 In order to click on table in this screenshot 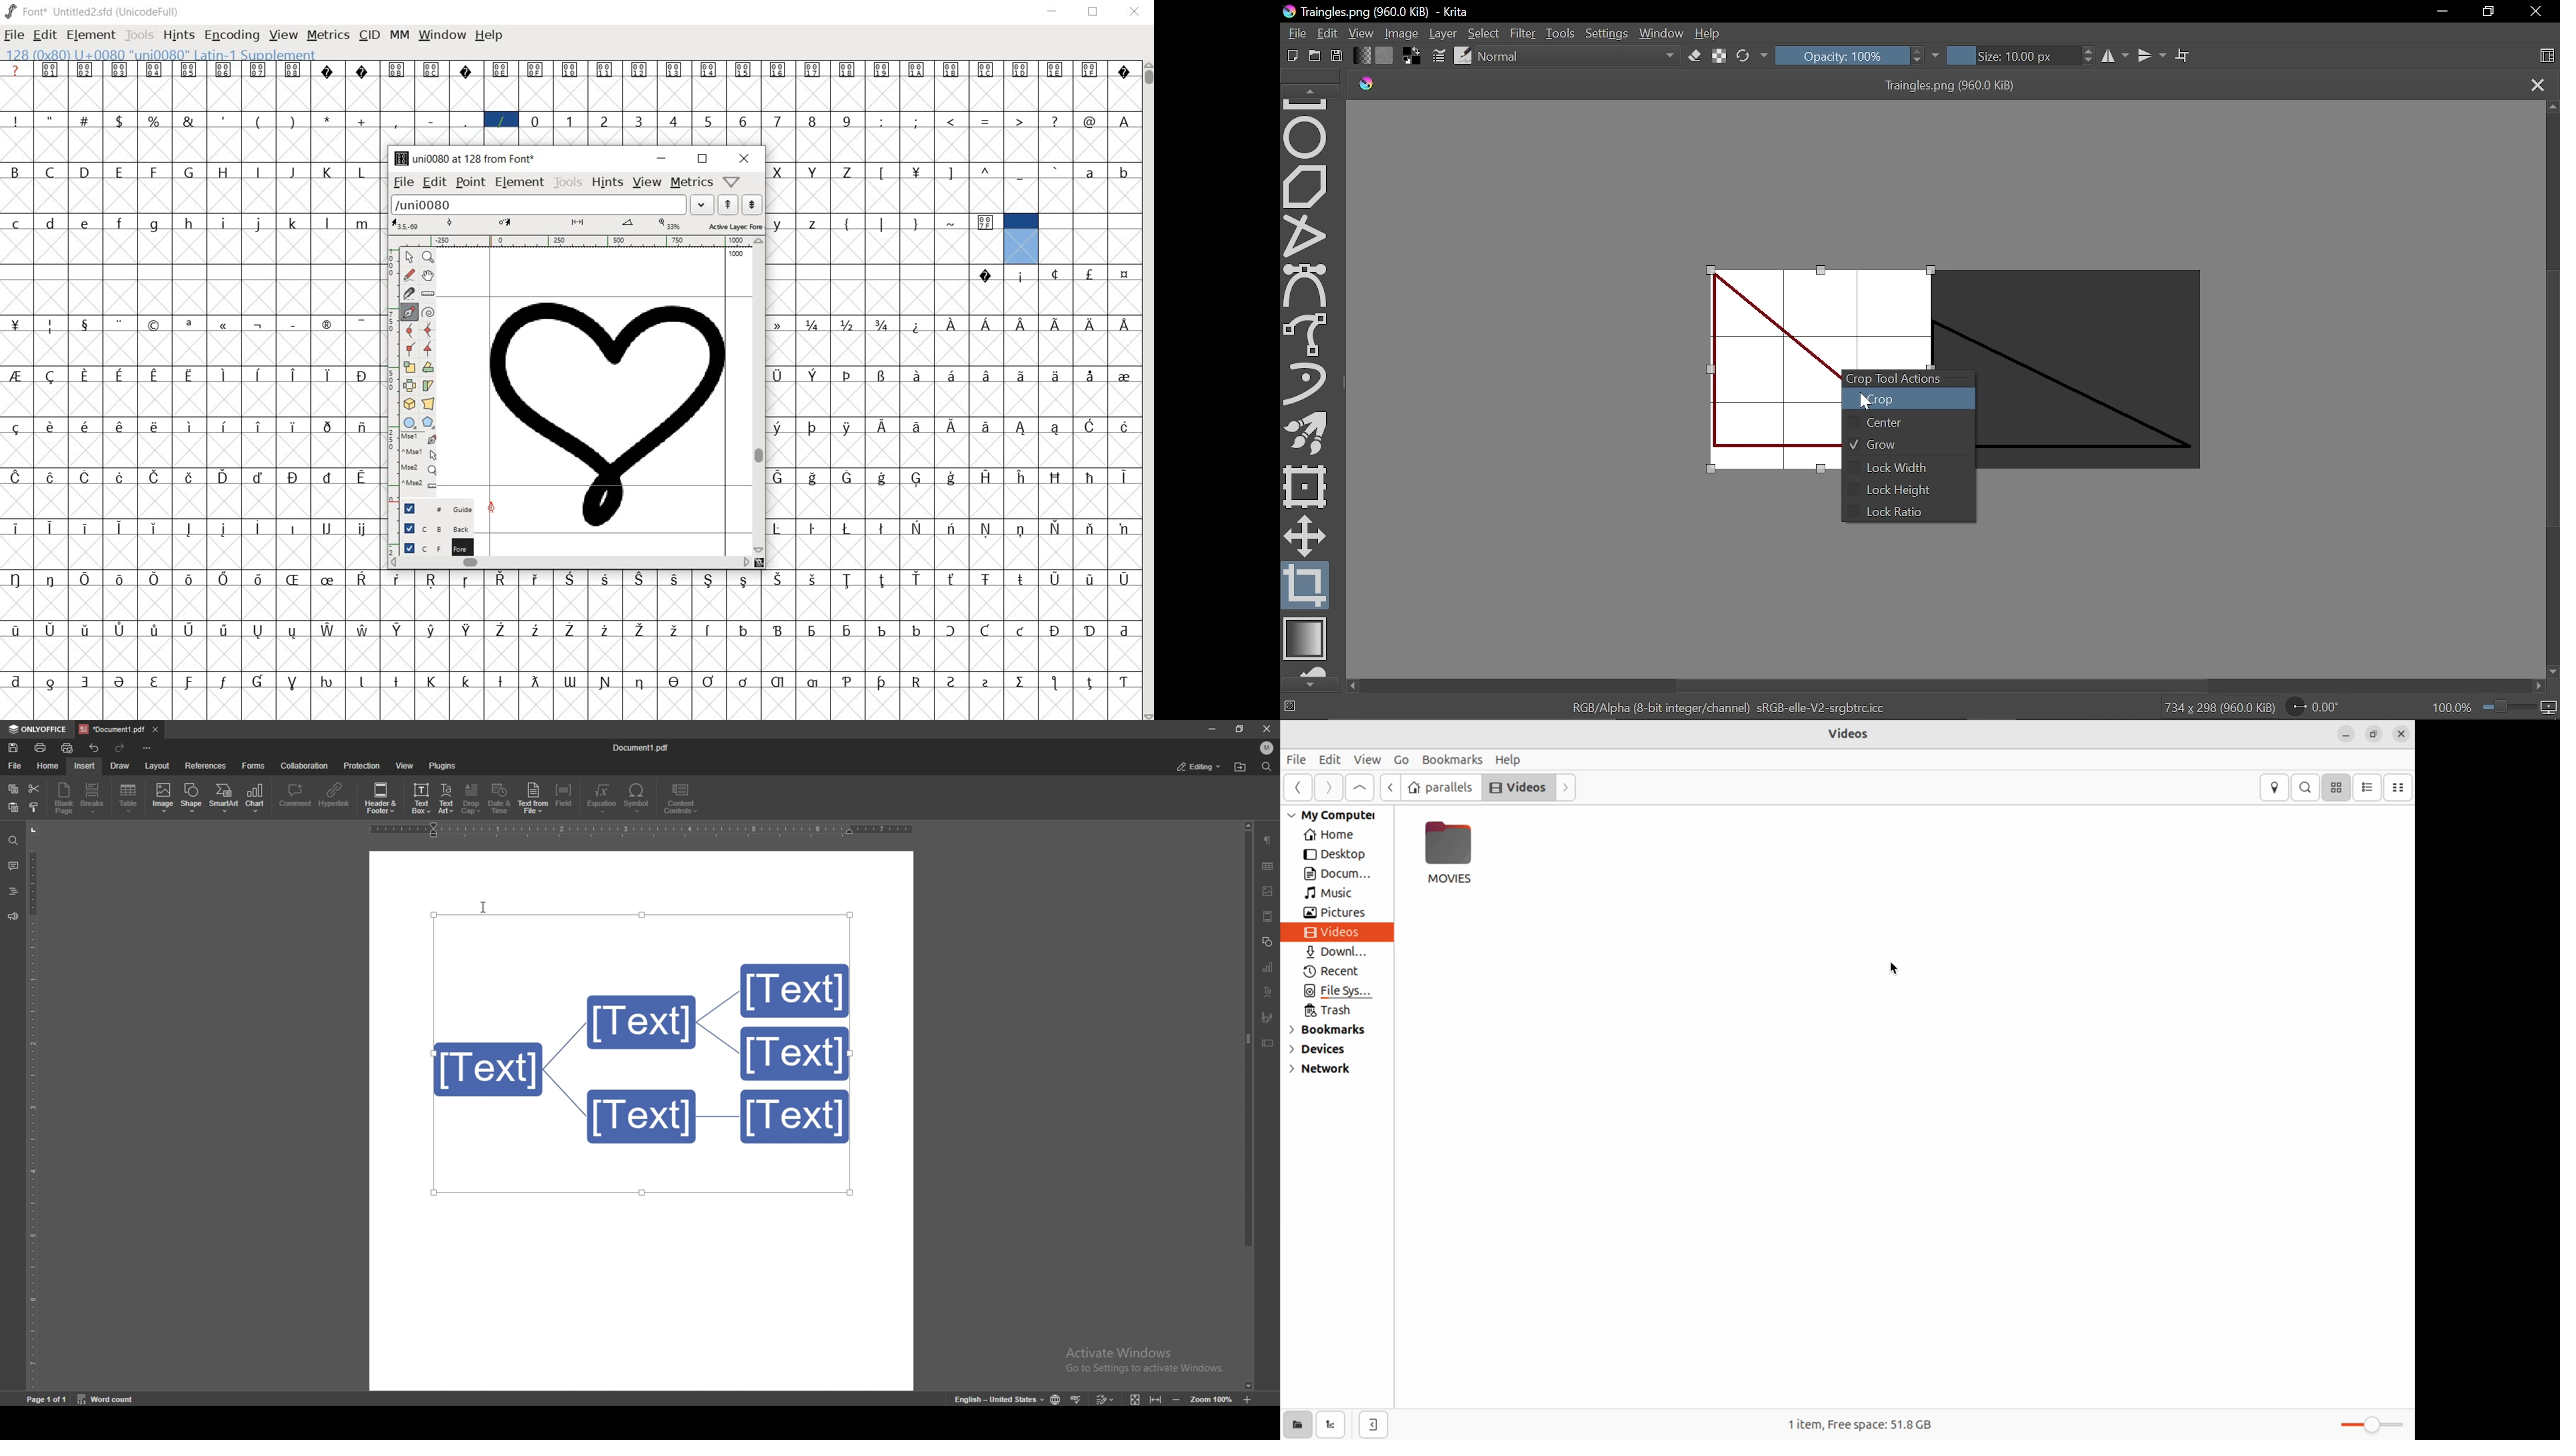, I will do `click(1269, 865)`.